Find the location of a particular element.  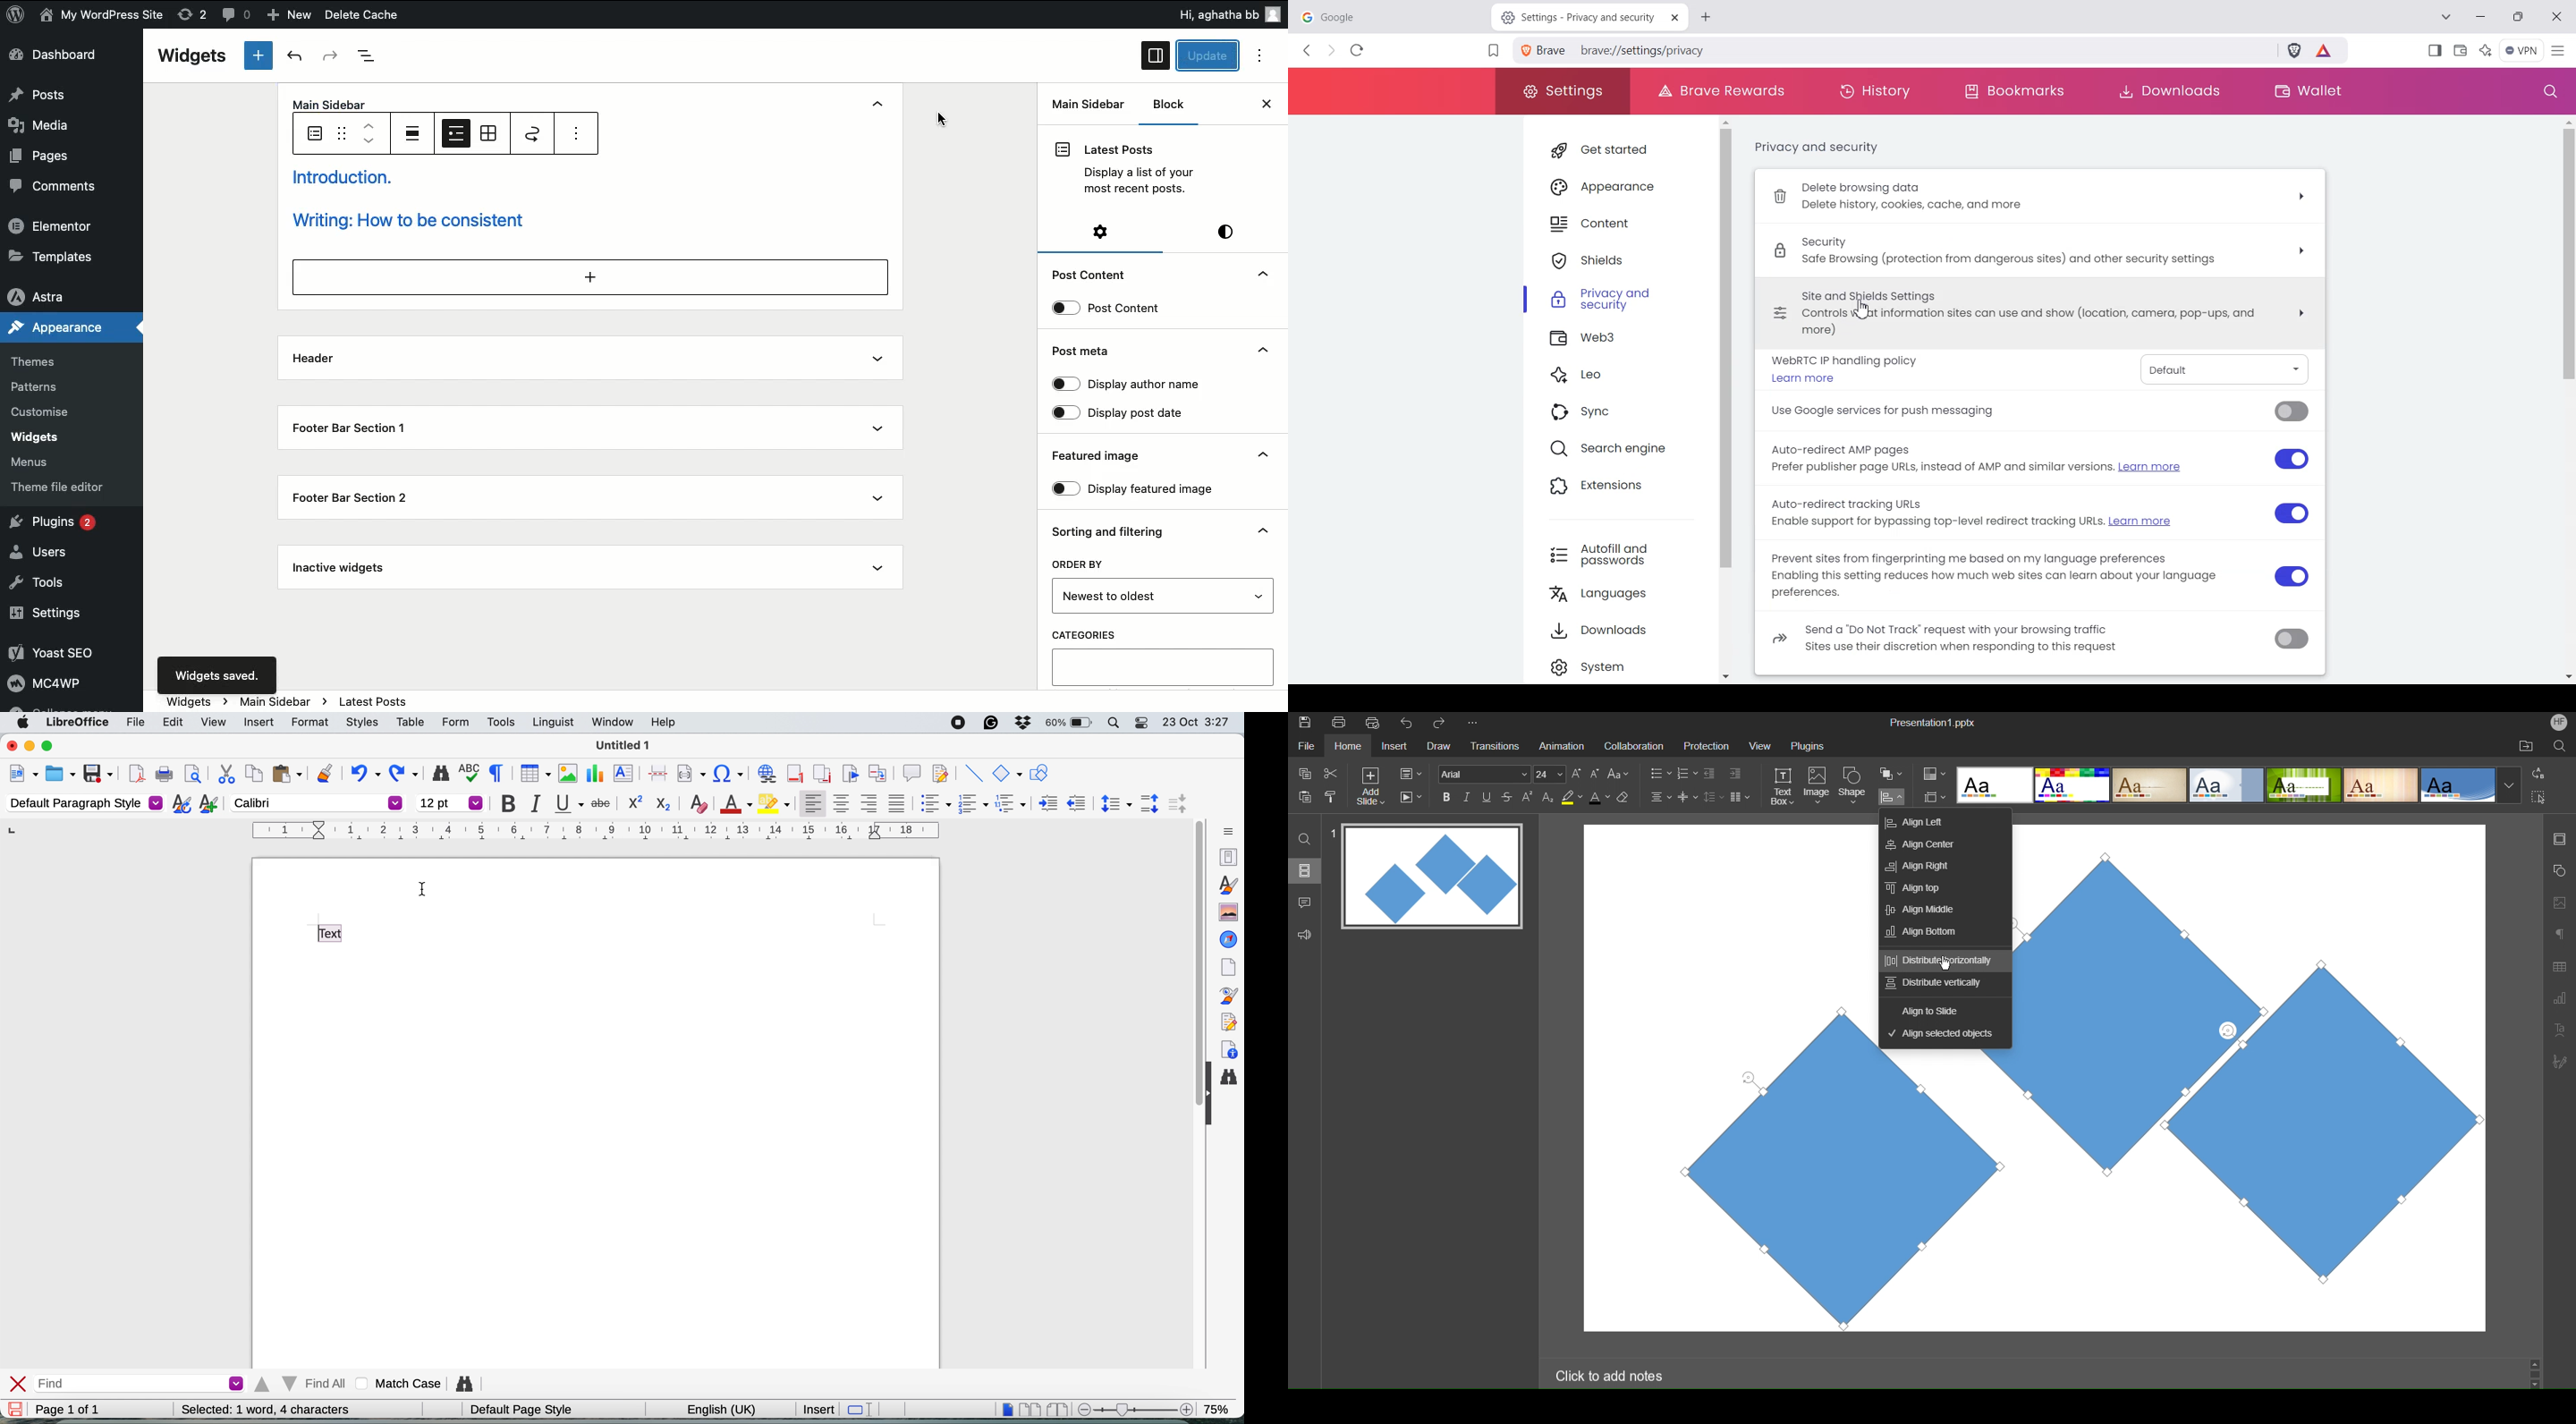

Customise is located at coordinates (41, 409).